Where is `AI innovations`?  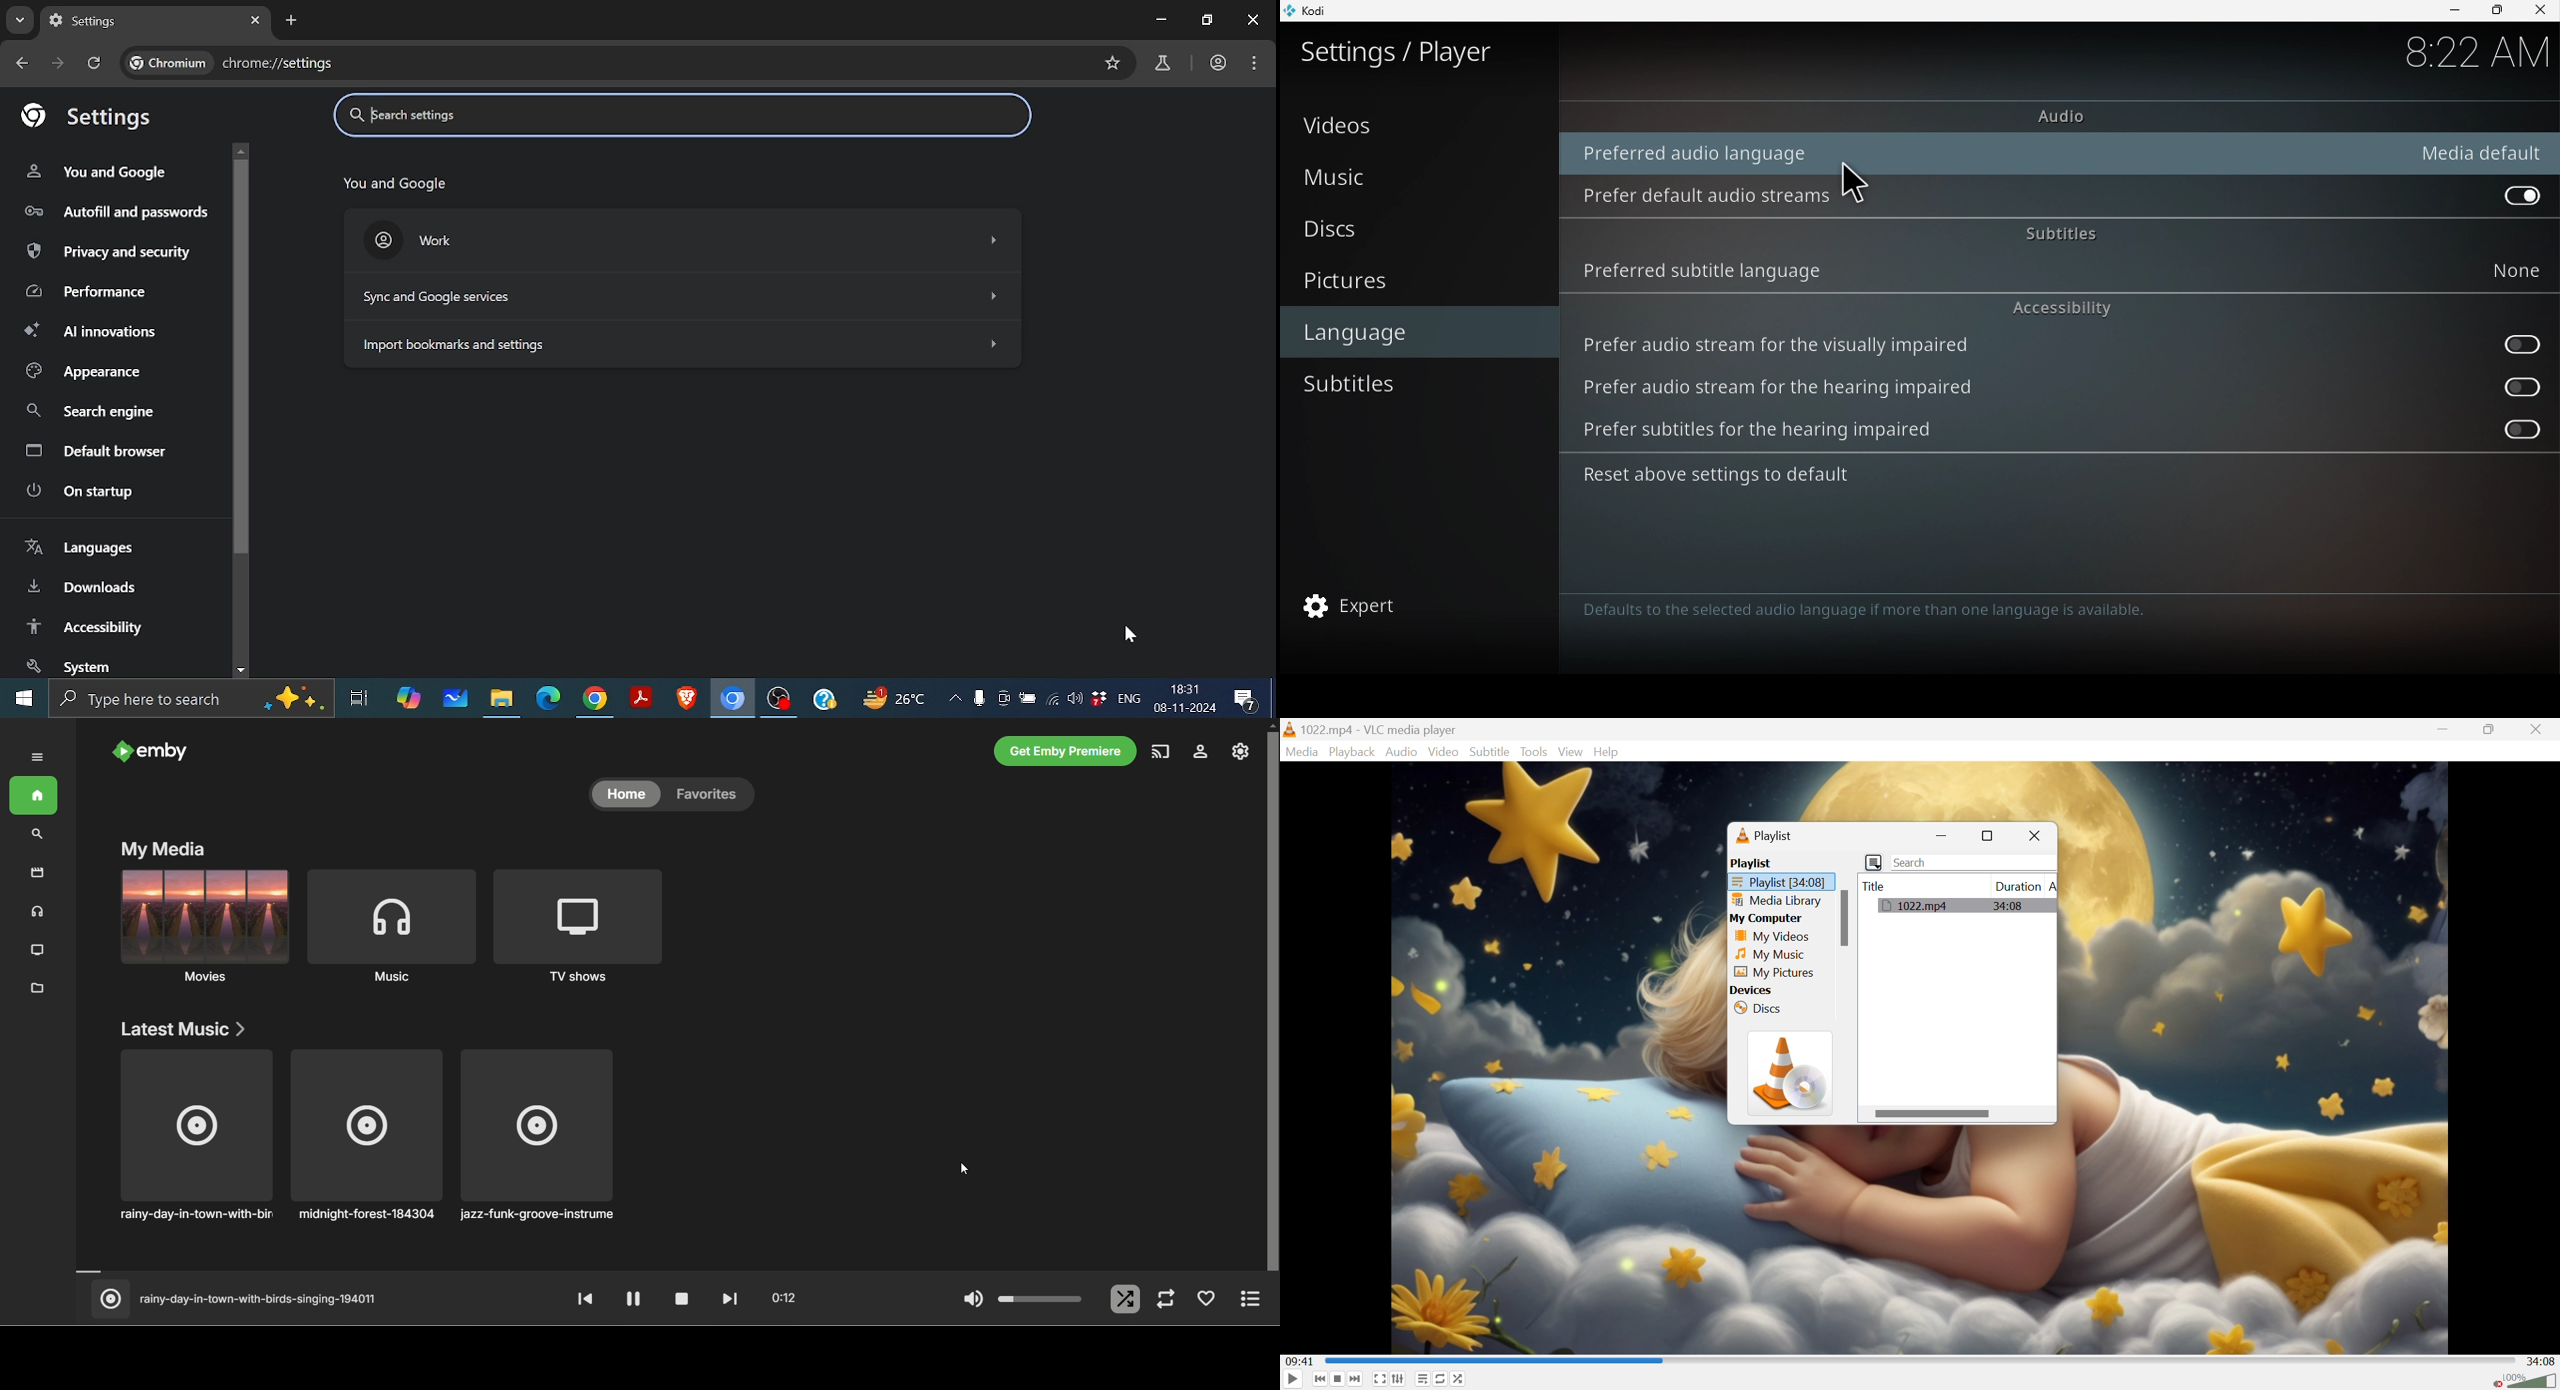 AI innovations is located at coordinates (96, 334).